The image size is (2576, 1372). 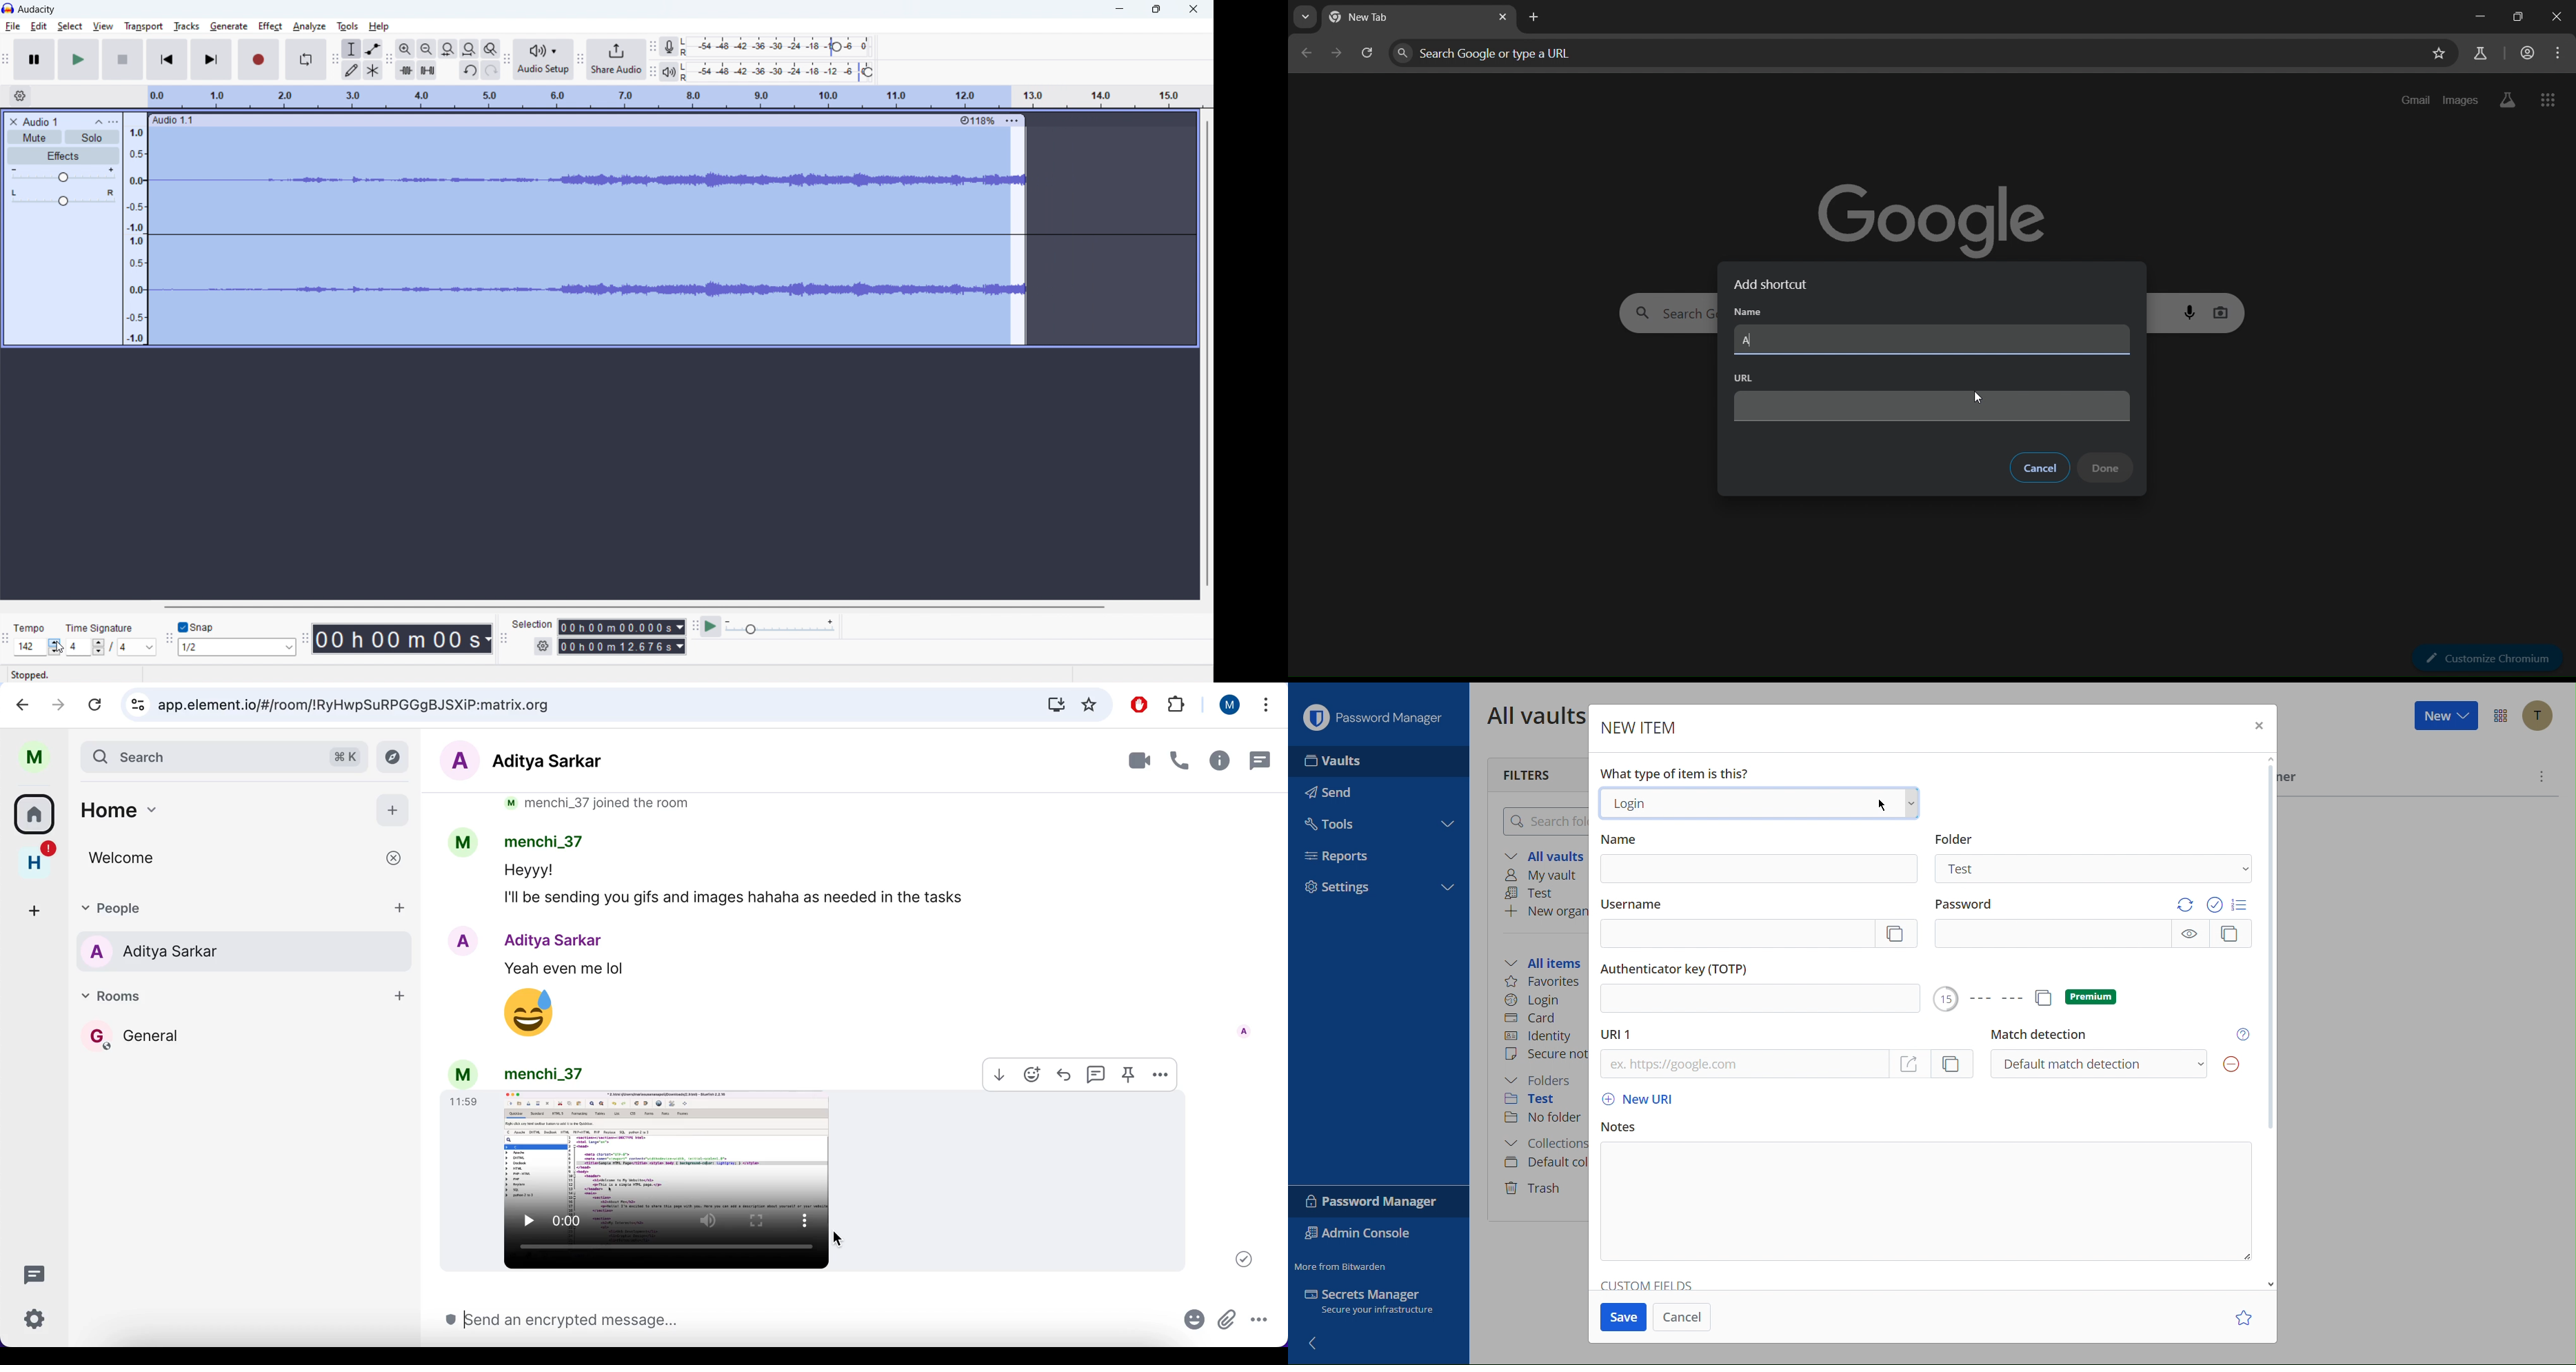 What do you see at coordinates (1138, 706) in the screenshot?
I see `ad block` at bounding box center [1138, 706].